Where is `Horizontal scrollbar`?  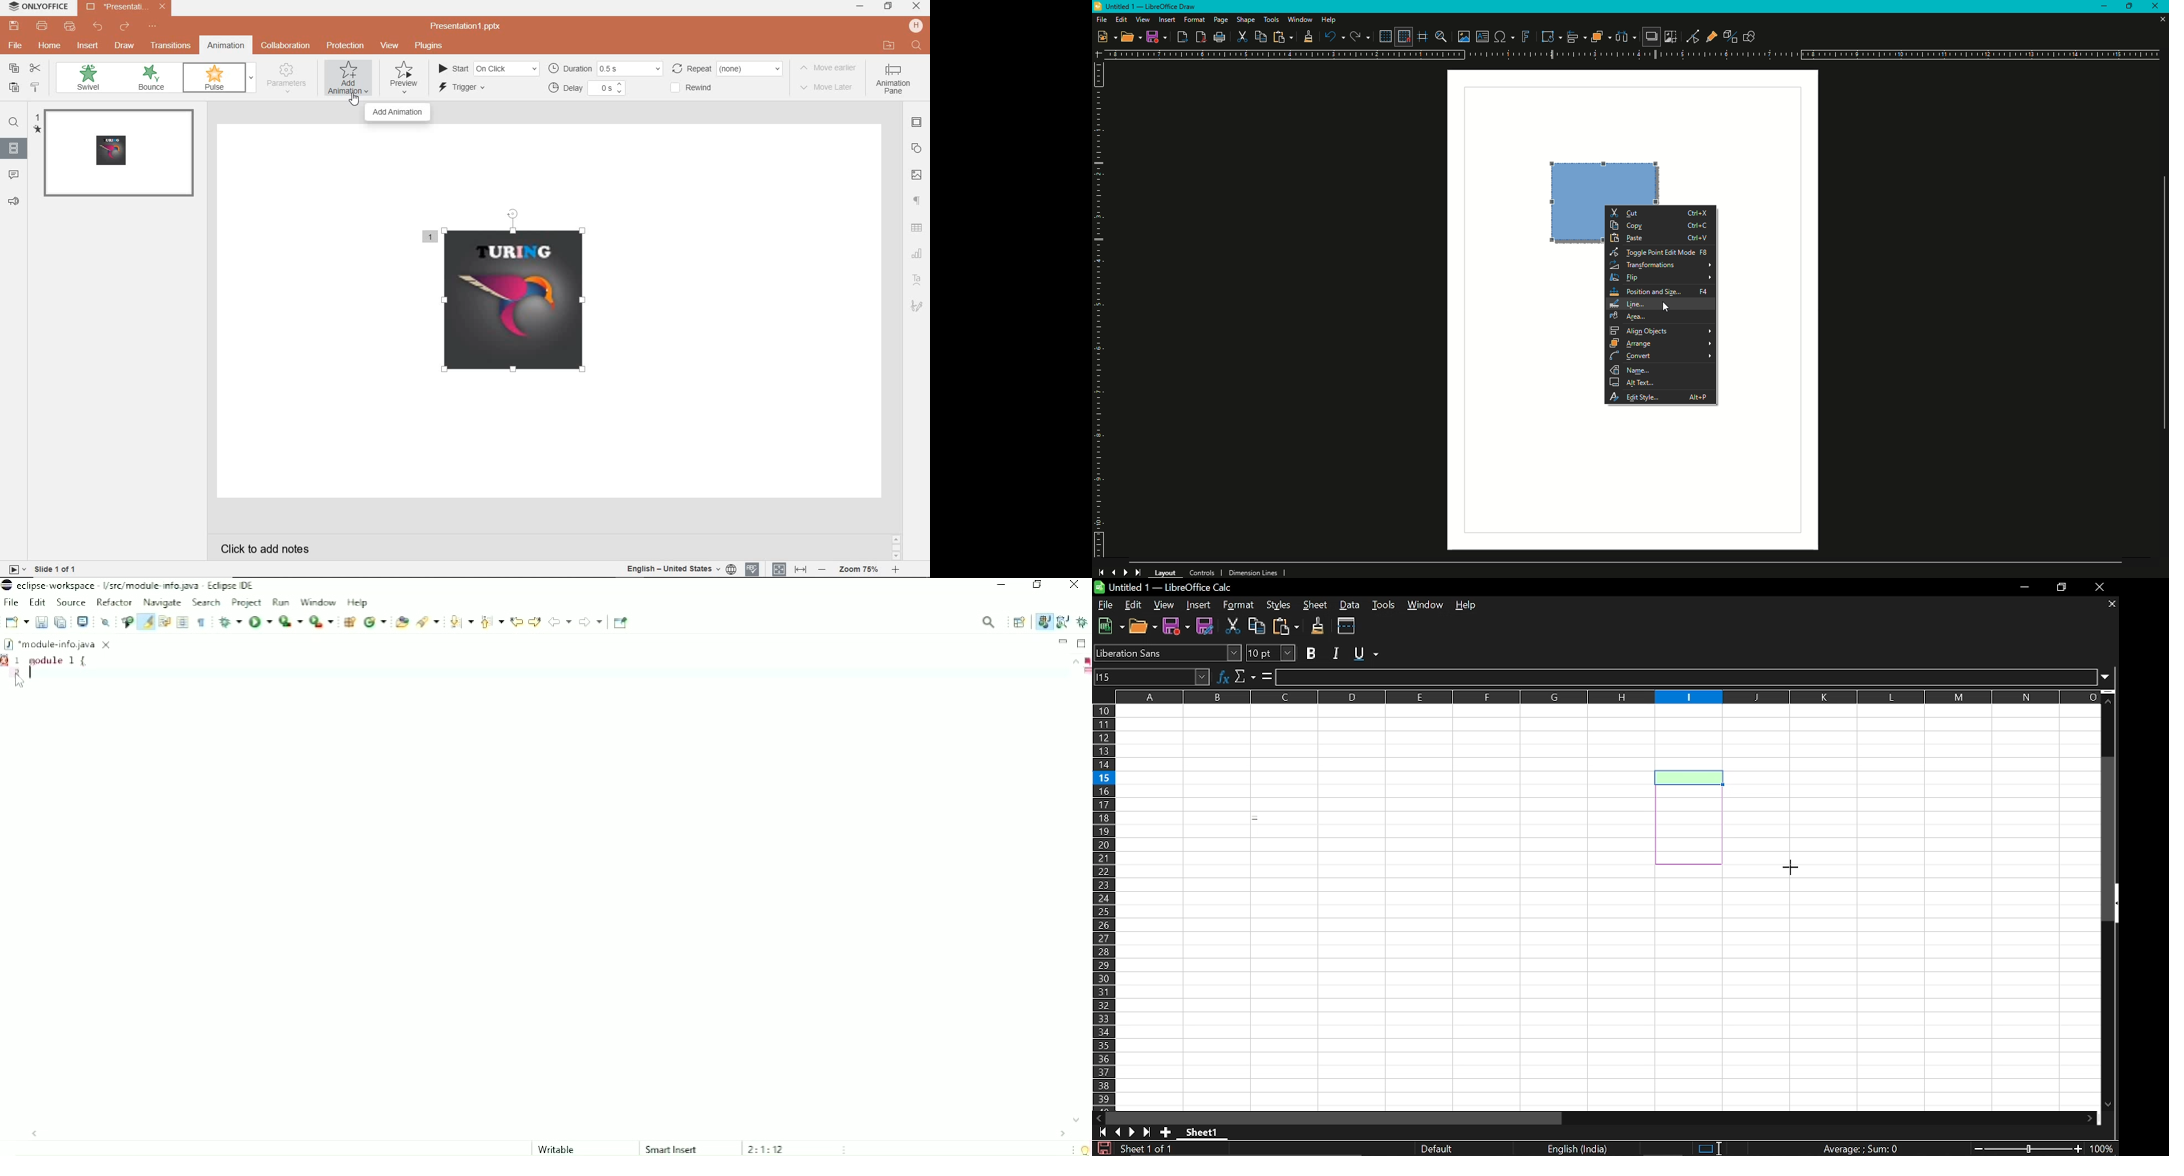
Horizontal scrollbar is located at coordinates (1338, 1117).